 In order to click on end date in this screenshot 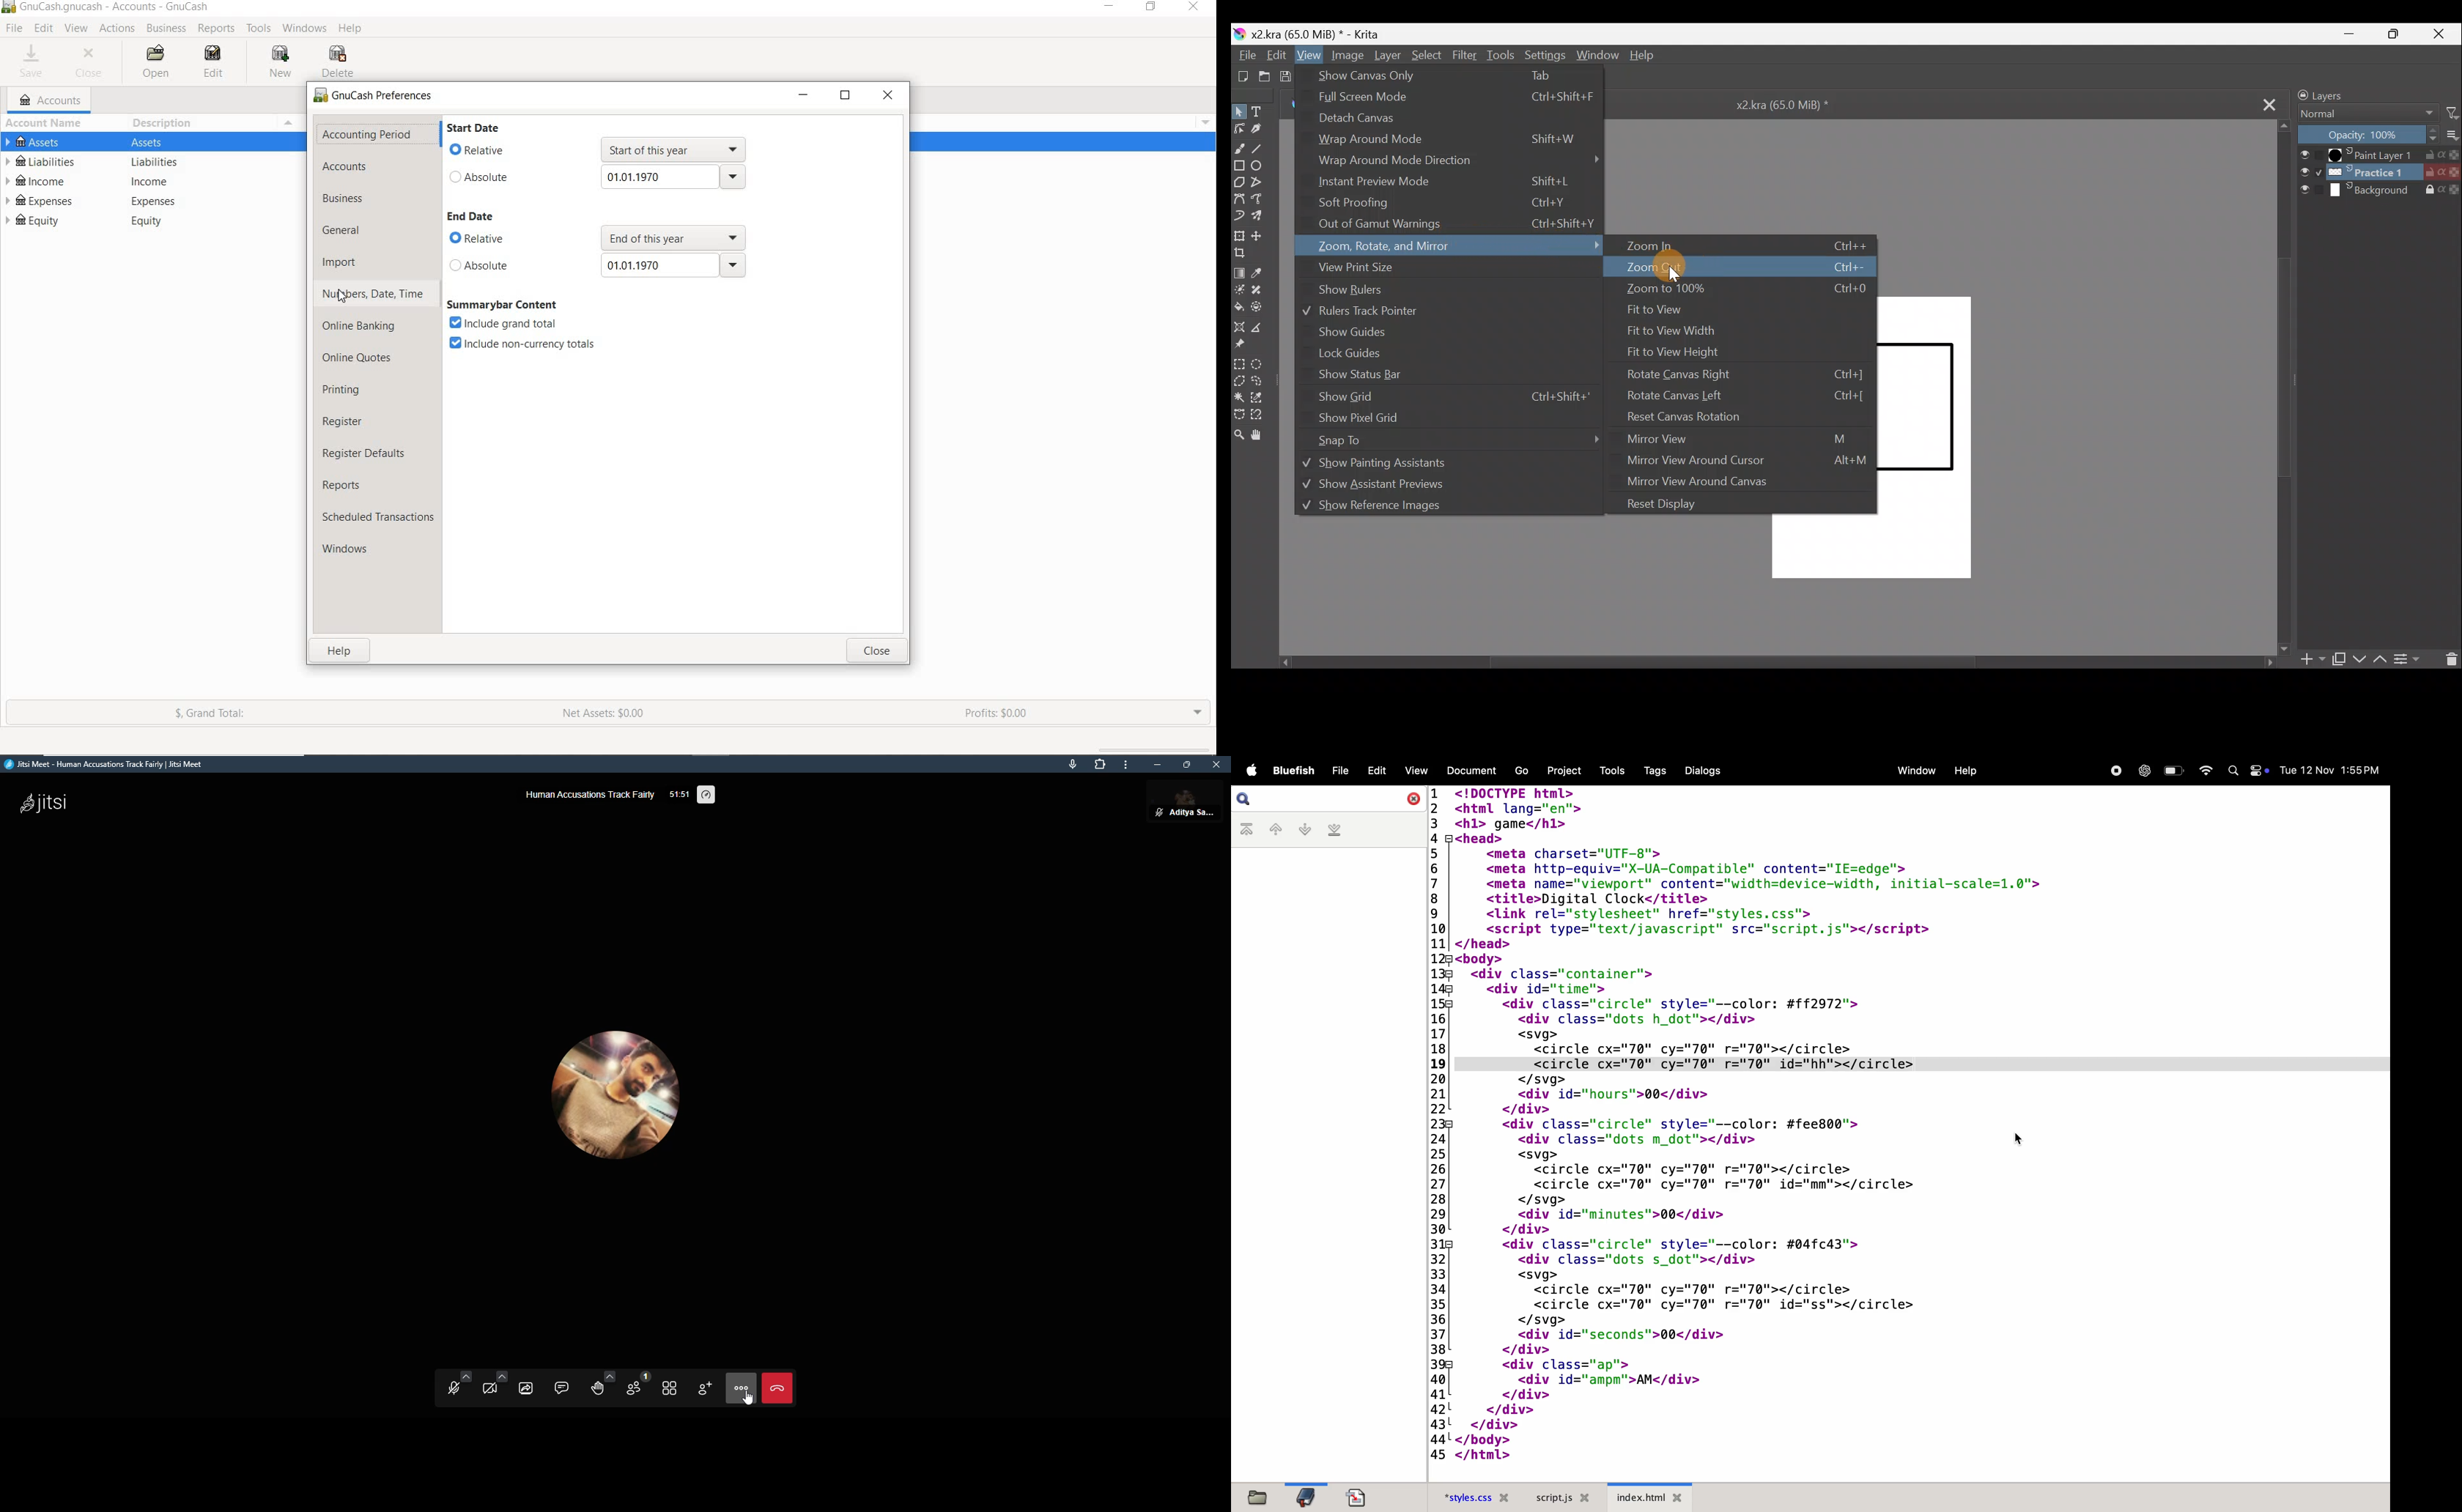, I will do `click(472, 217)`.